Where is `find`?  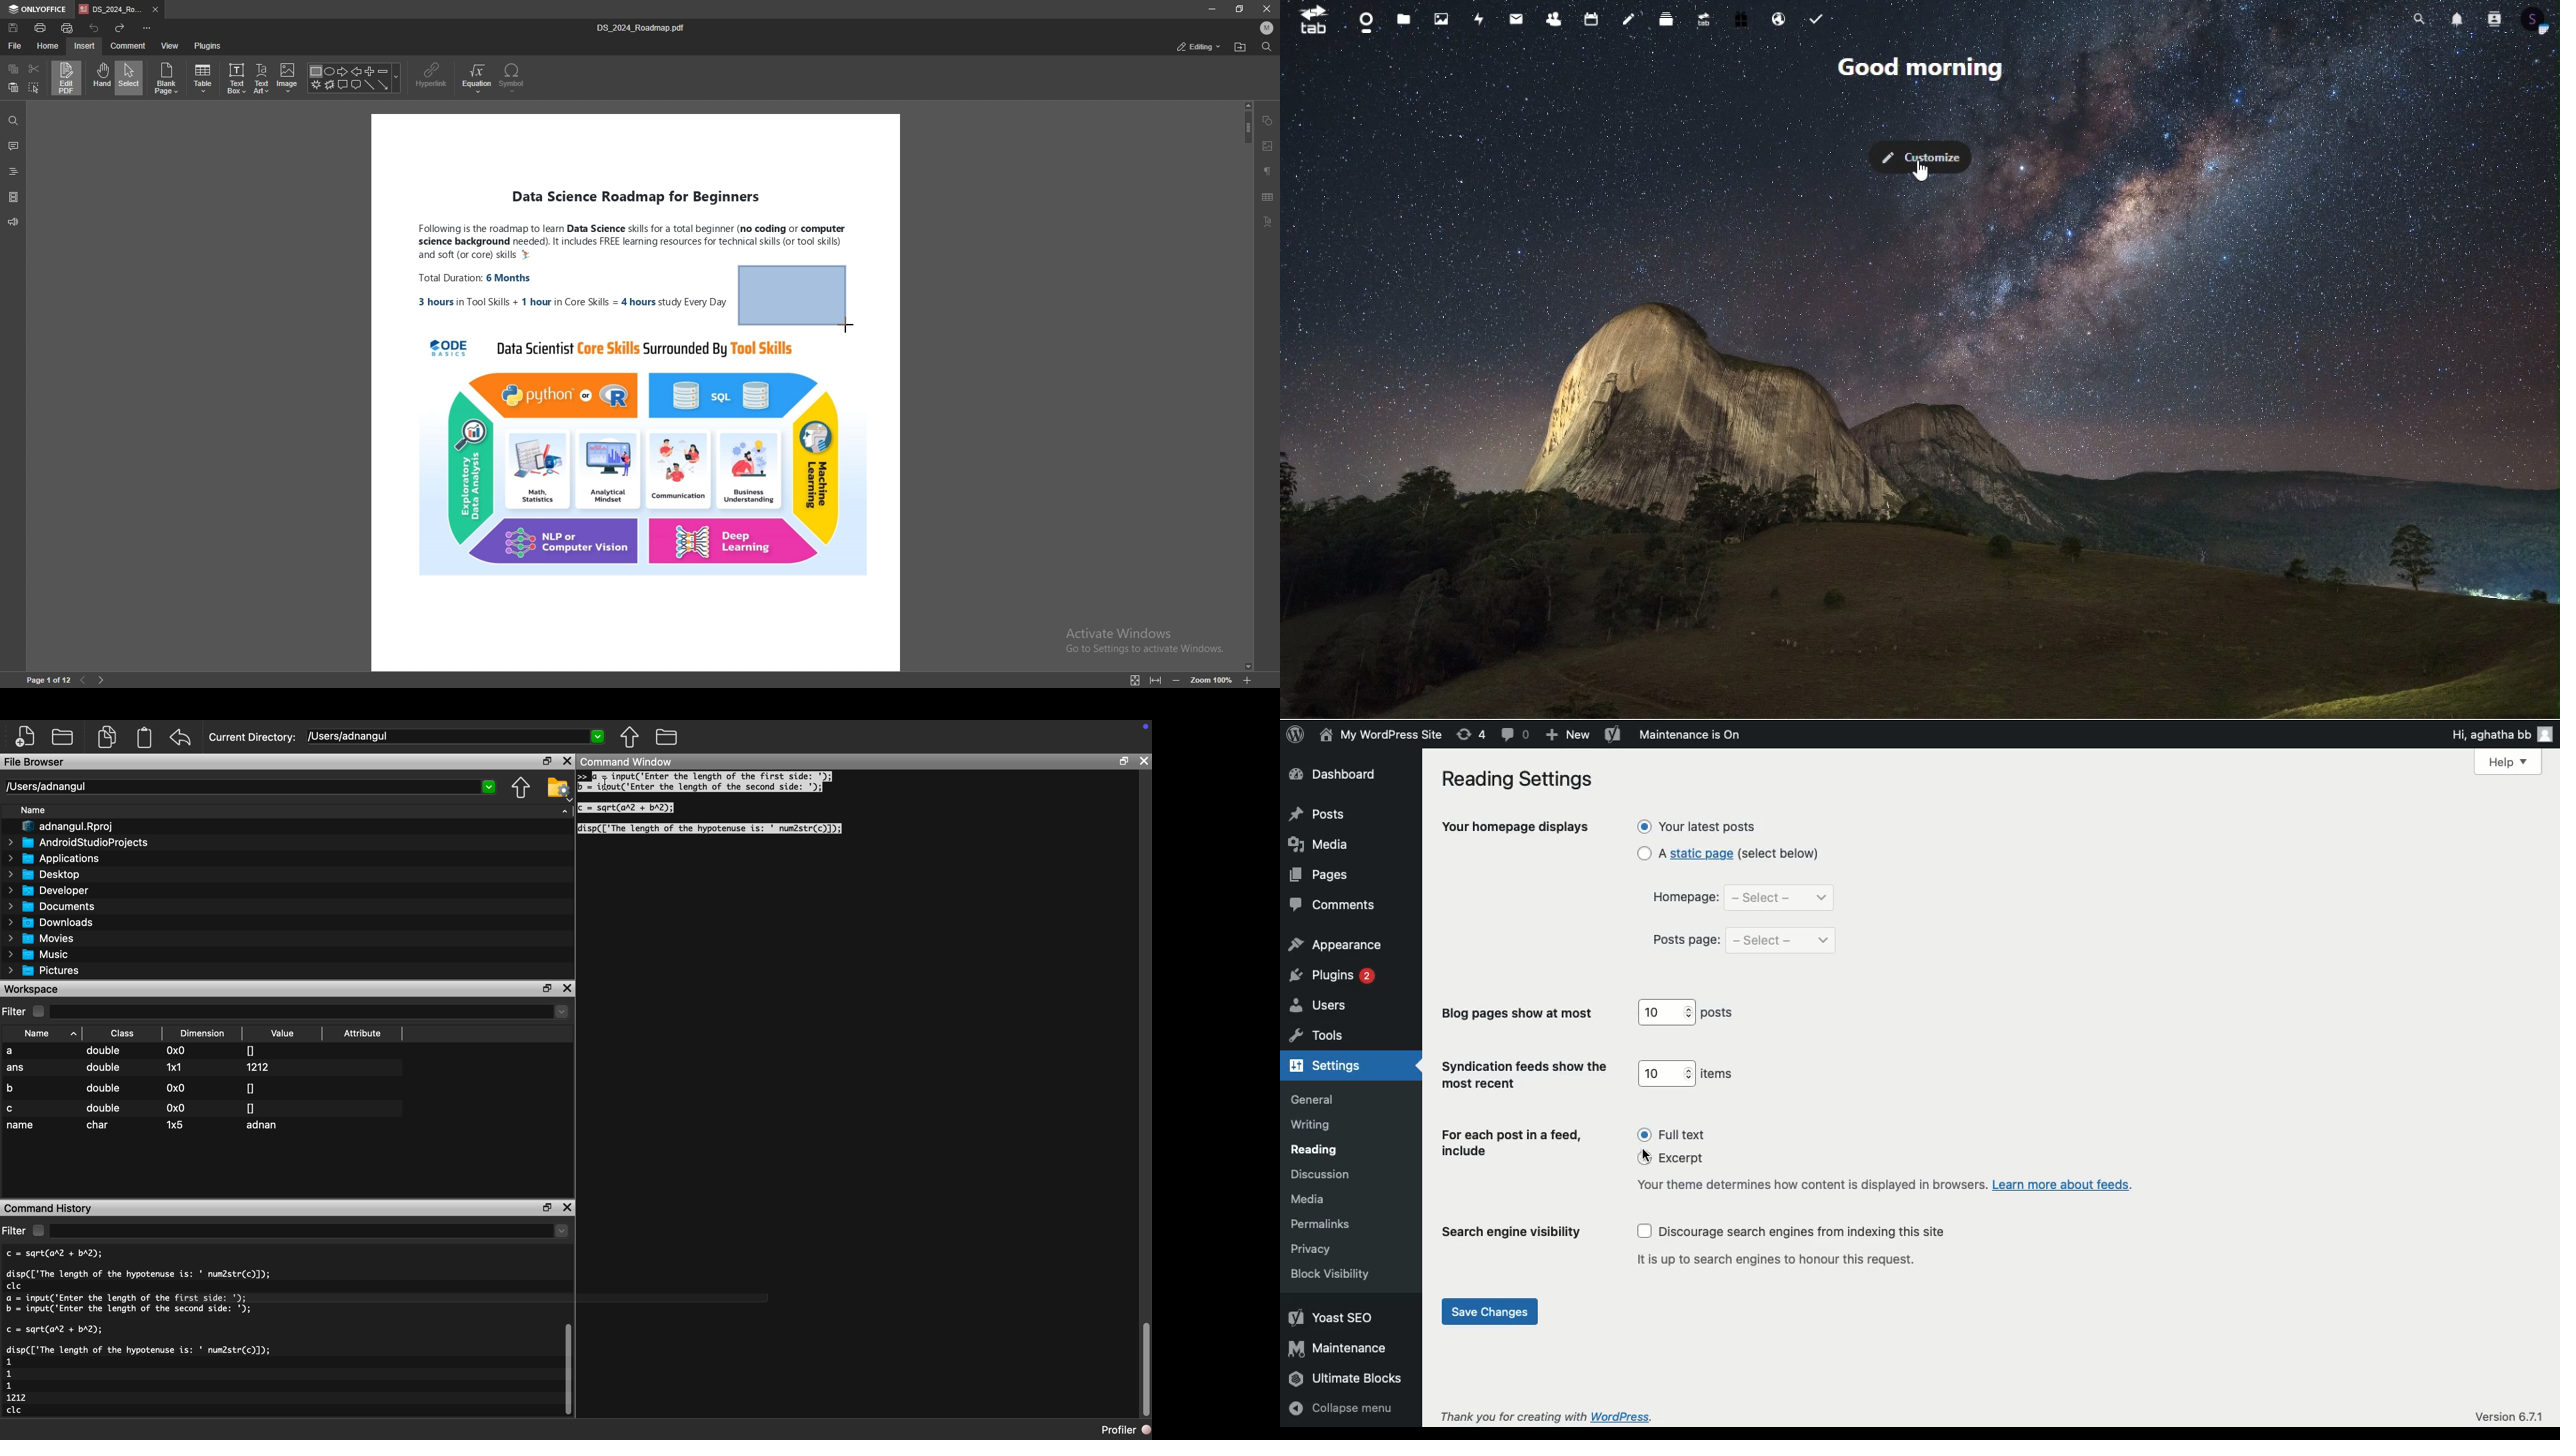 find is located at coordinates (1265, 47).